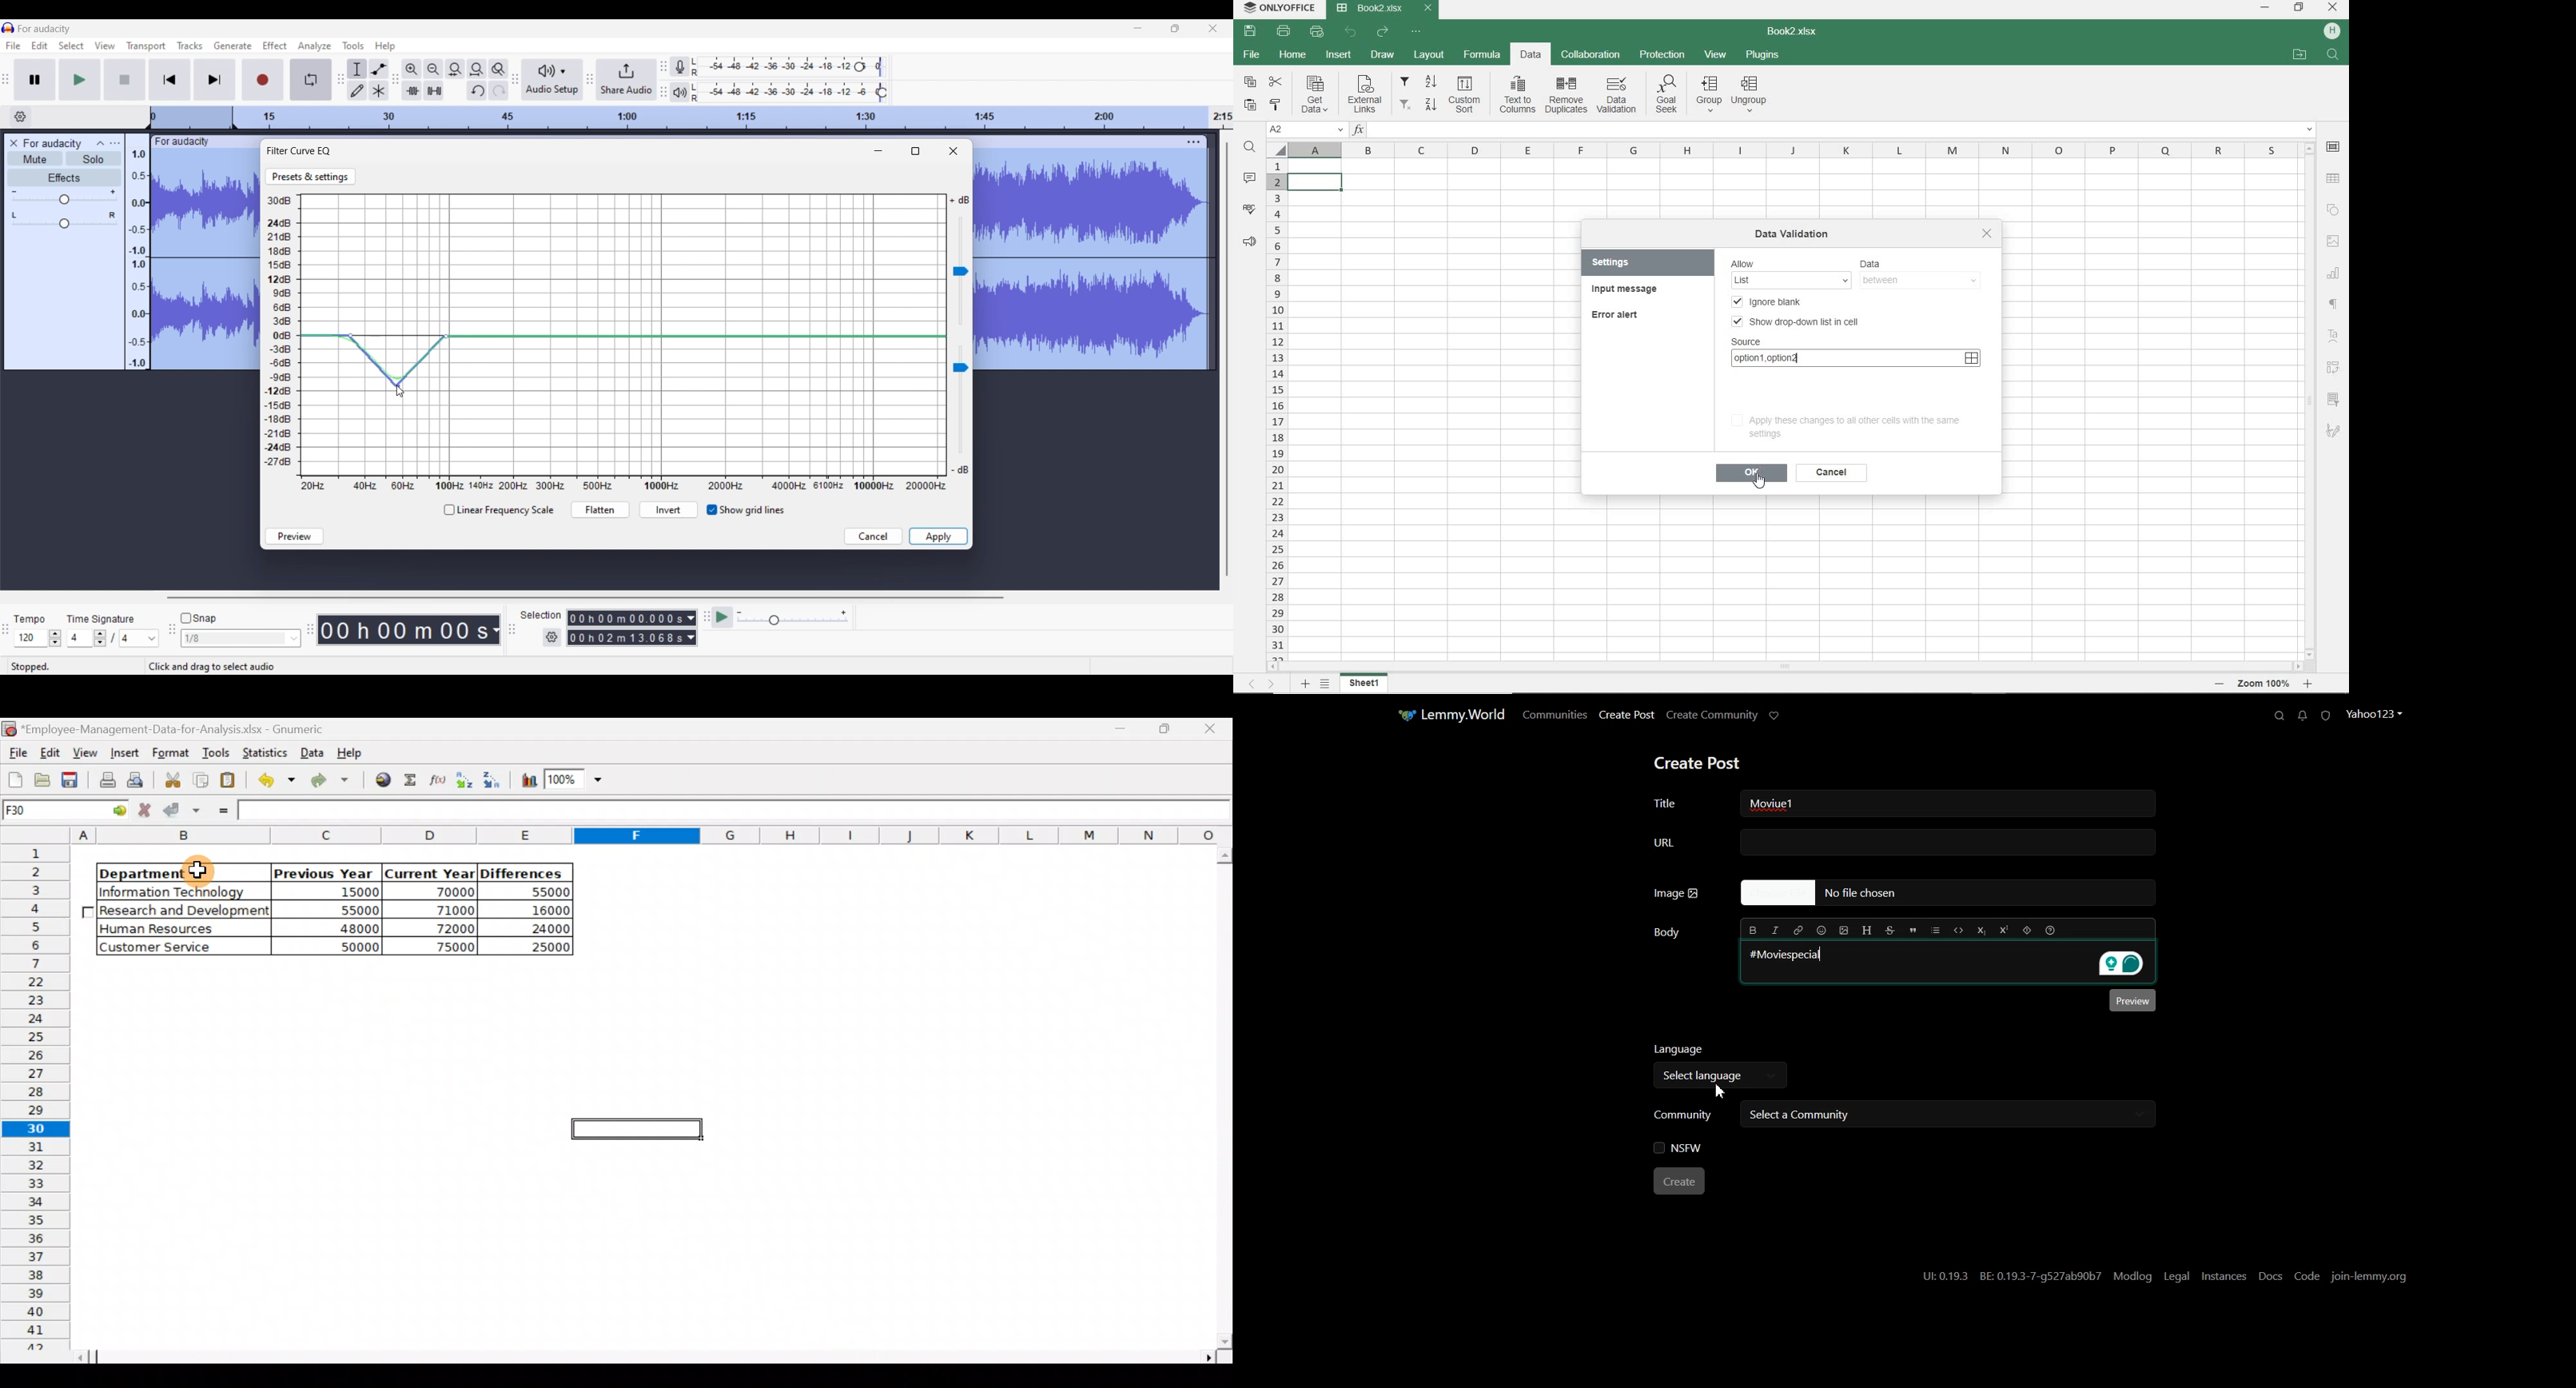 This screenshot has height=1400, width=2576. Describe the element at coordinates (623, 330) in the screenshot. I see `Current curve` at that location.